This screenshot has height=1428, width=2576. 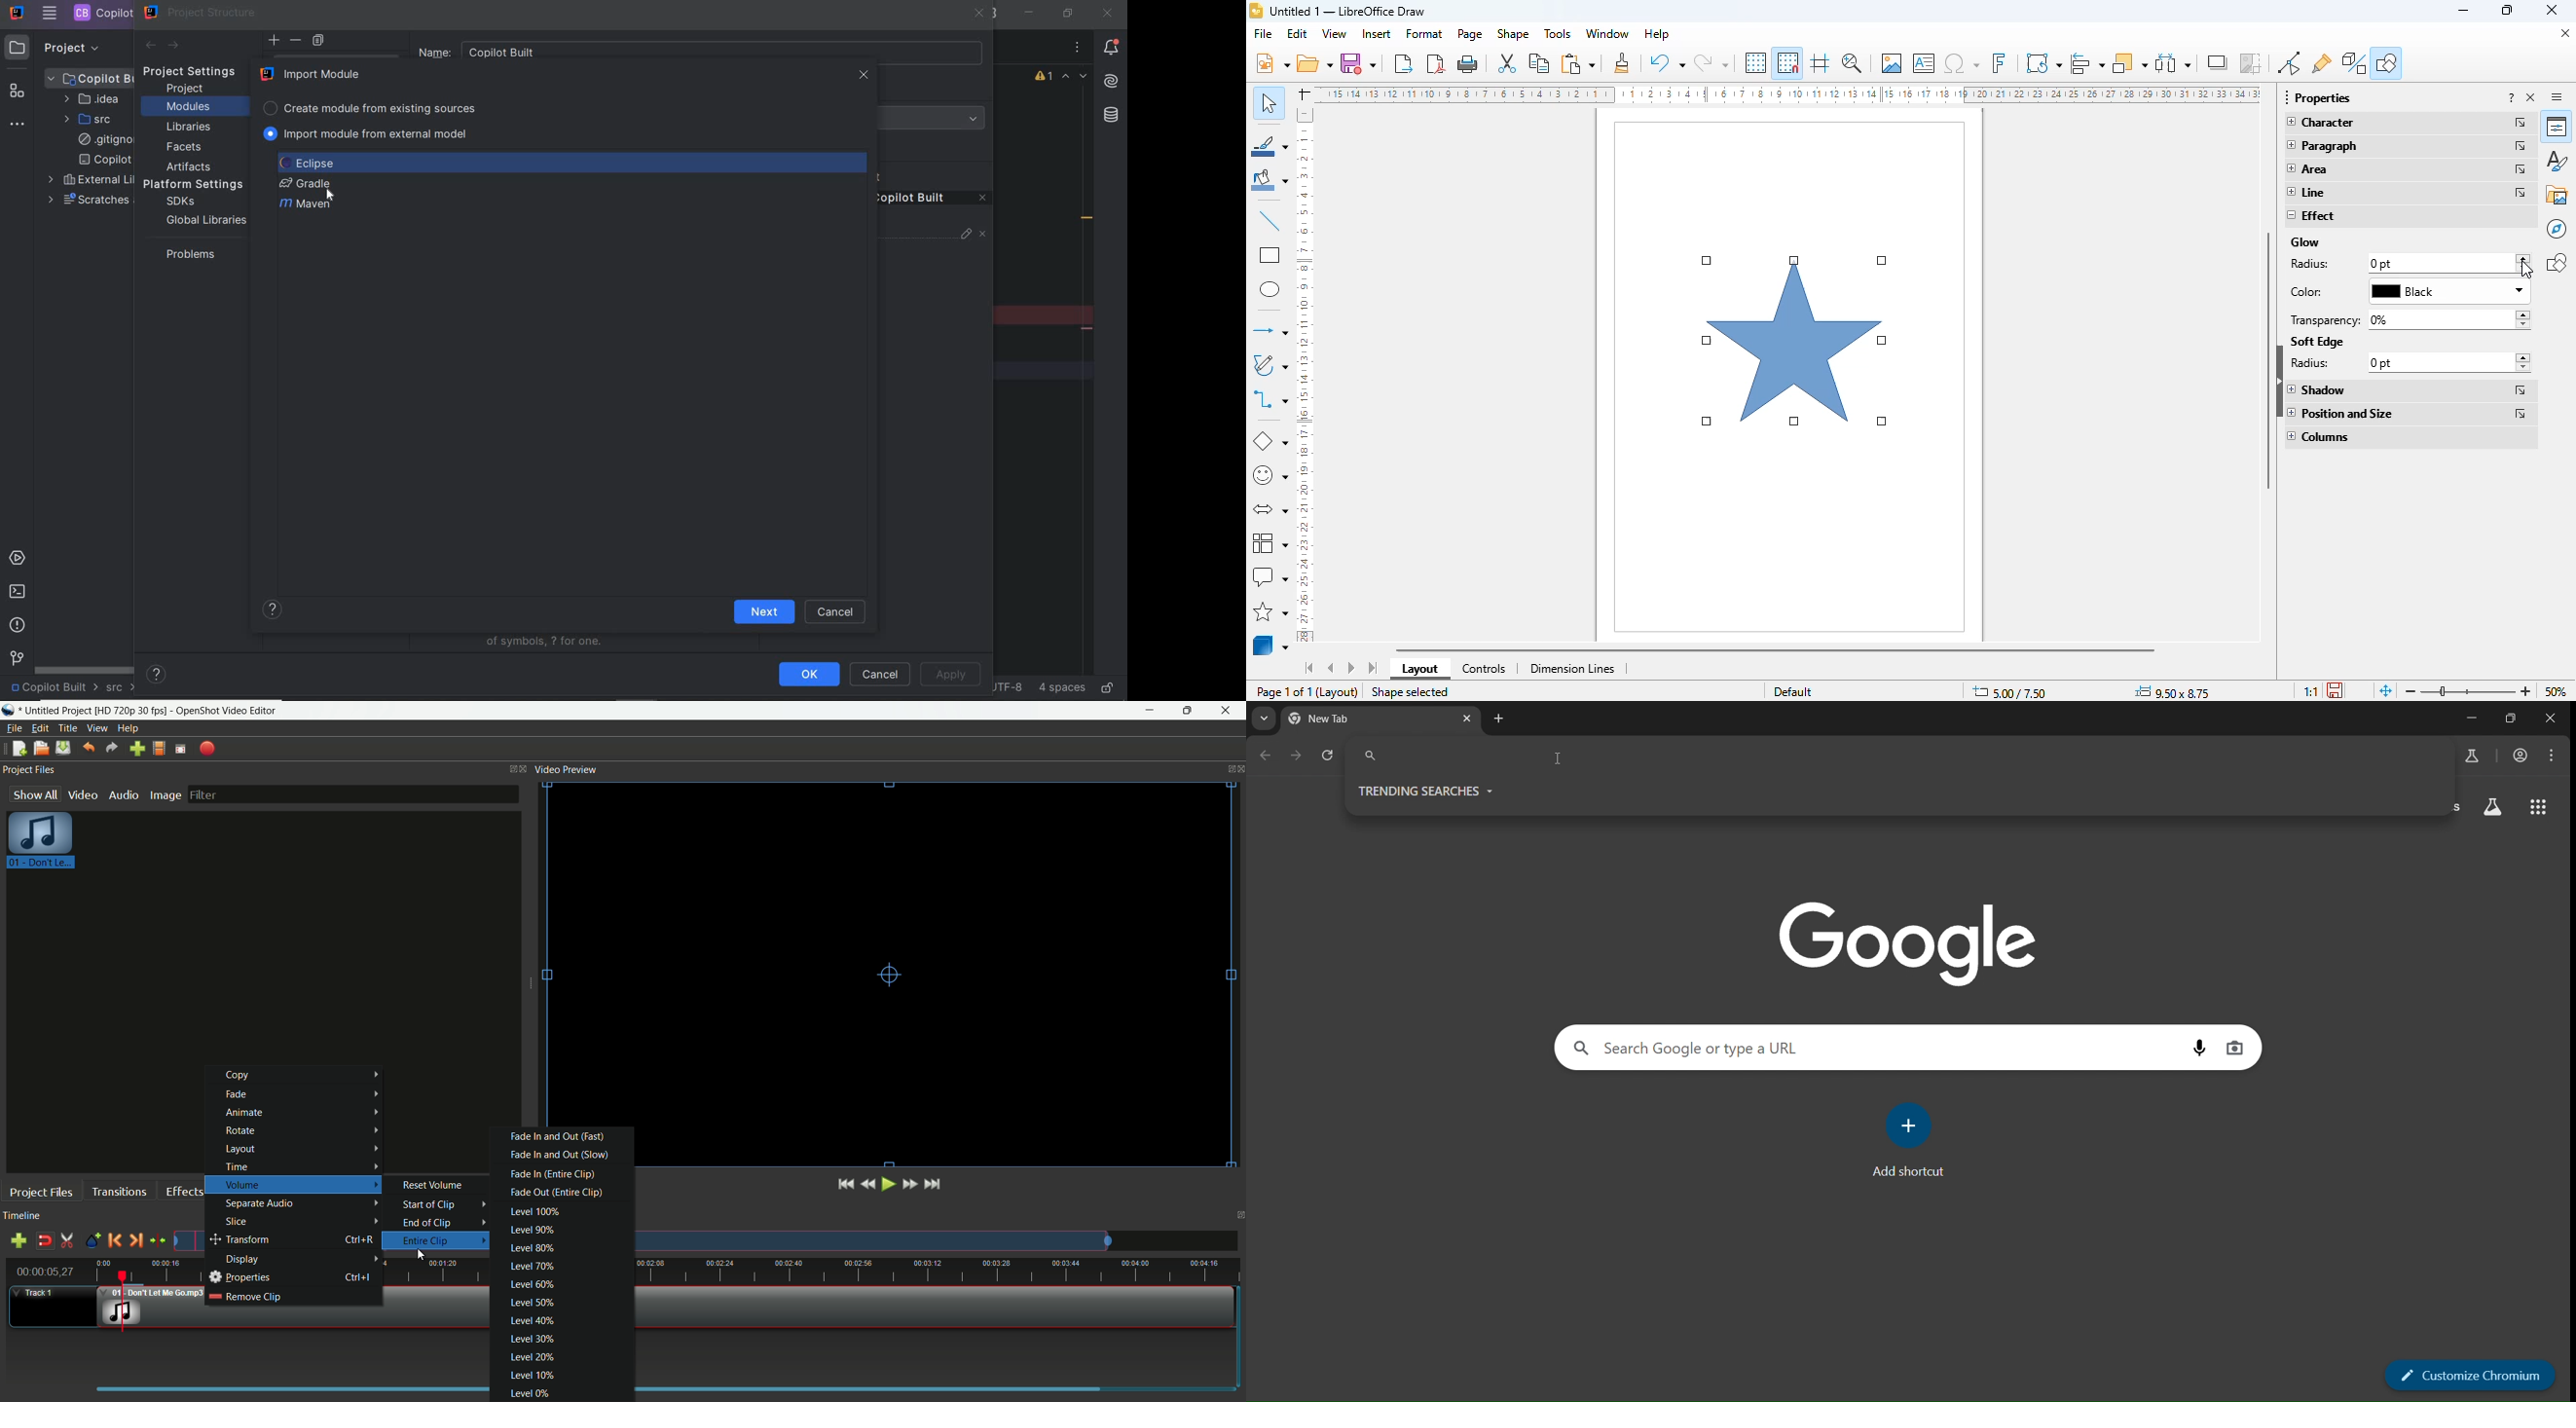 I want to click on PROJECT FILE NAME, so click(x=101, y=13).